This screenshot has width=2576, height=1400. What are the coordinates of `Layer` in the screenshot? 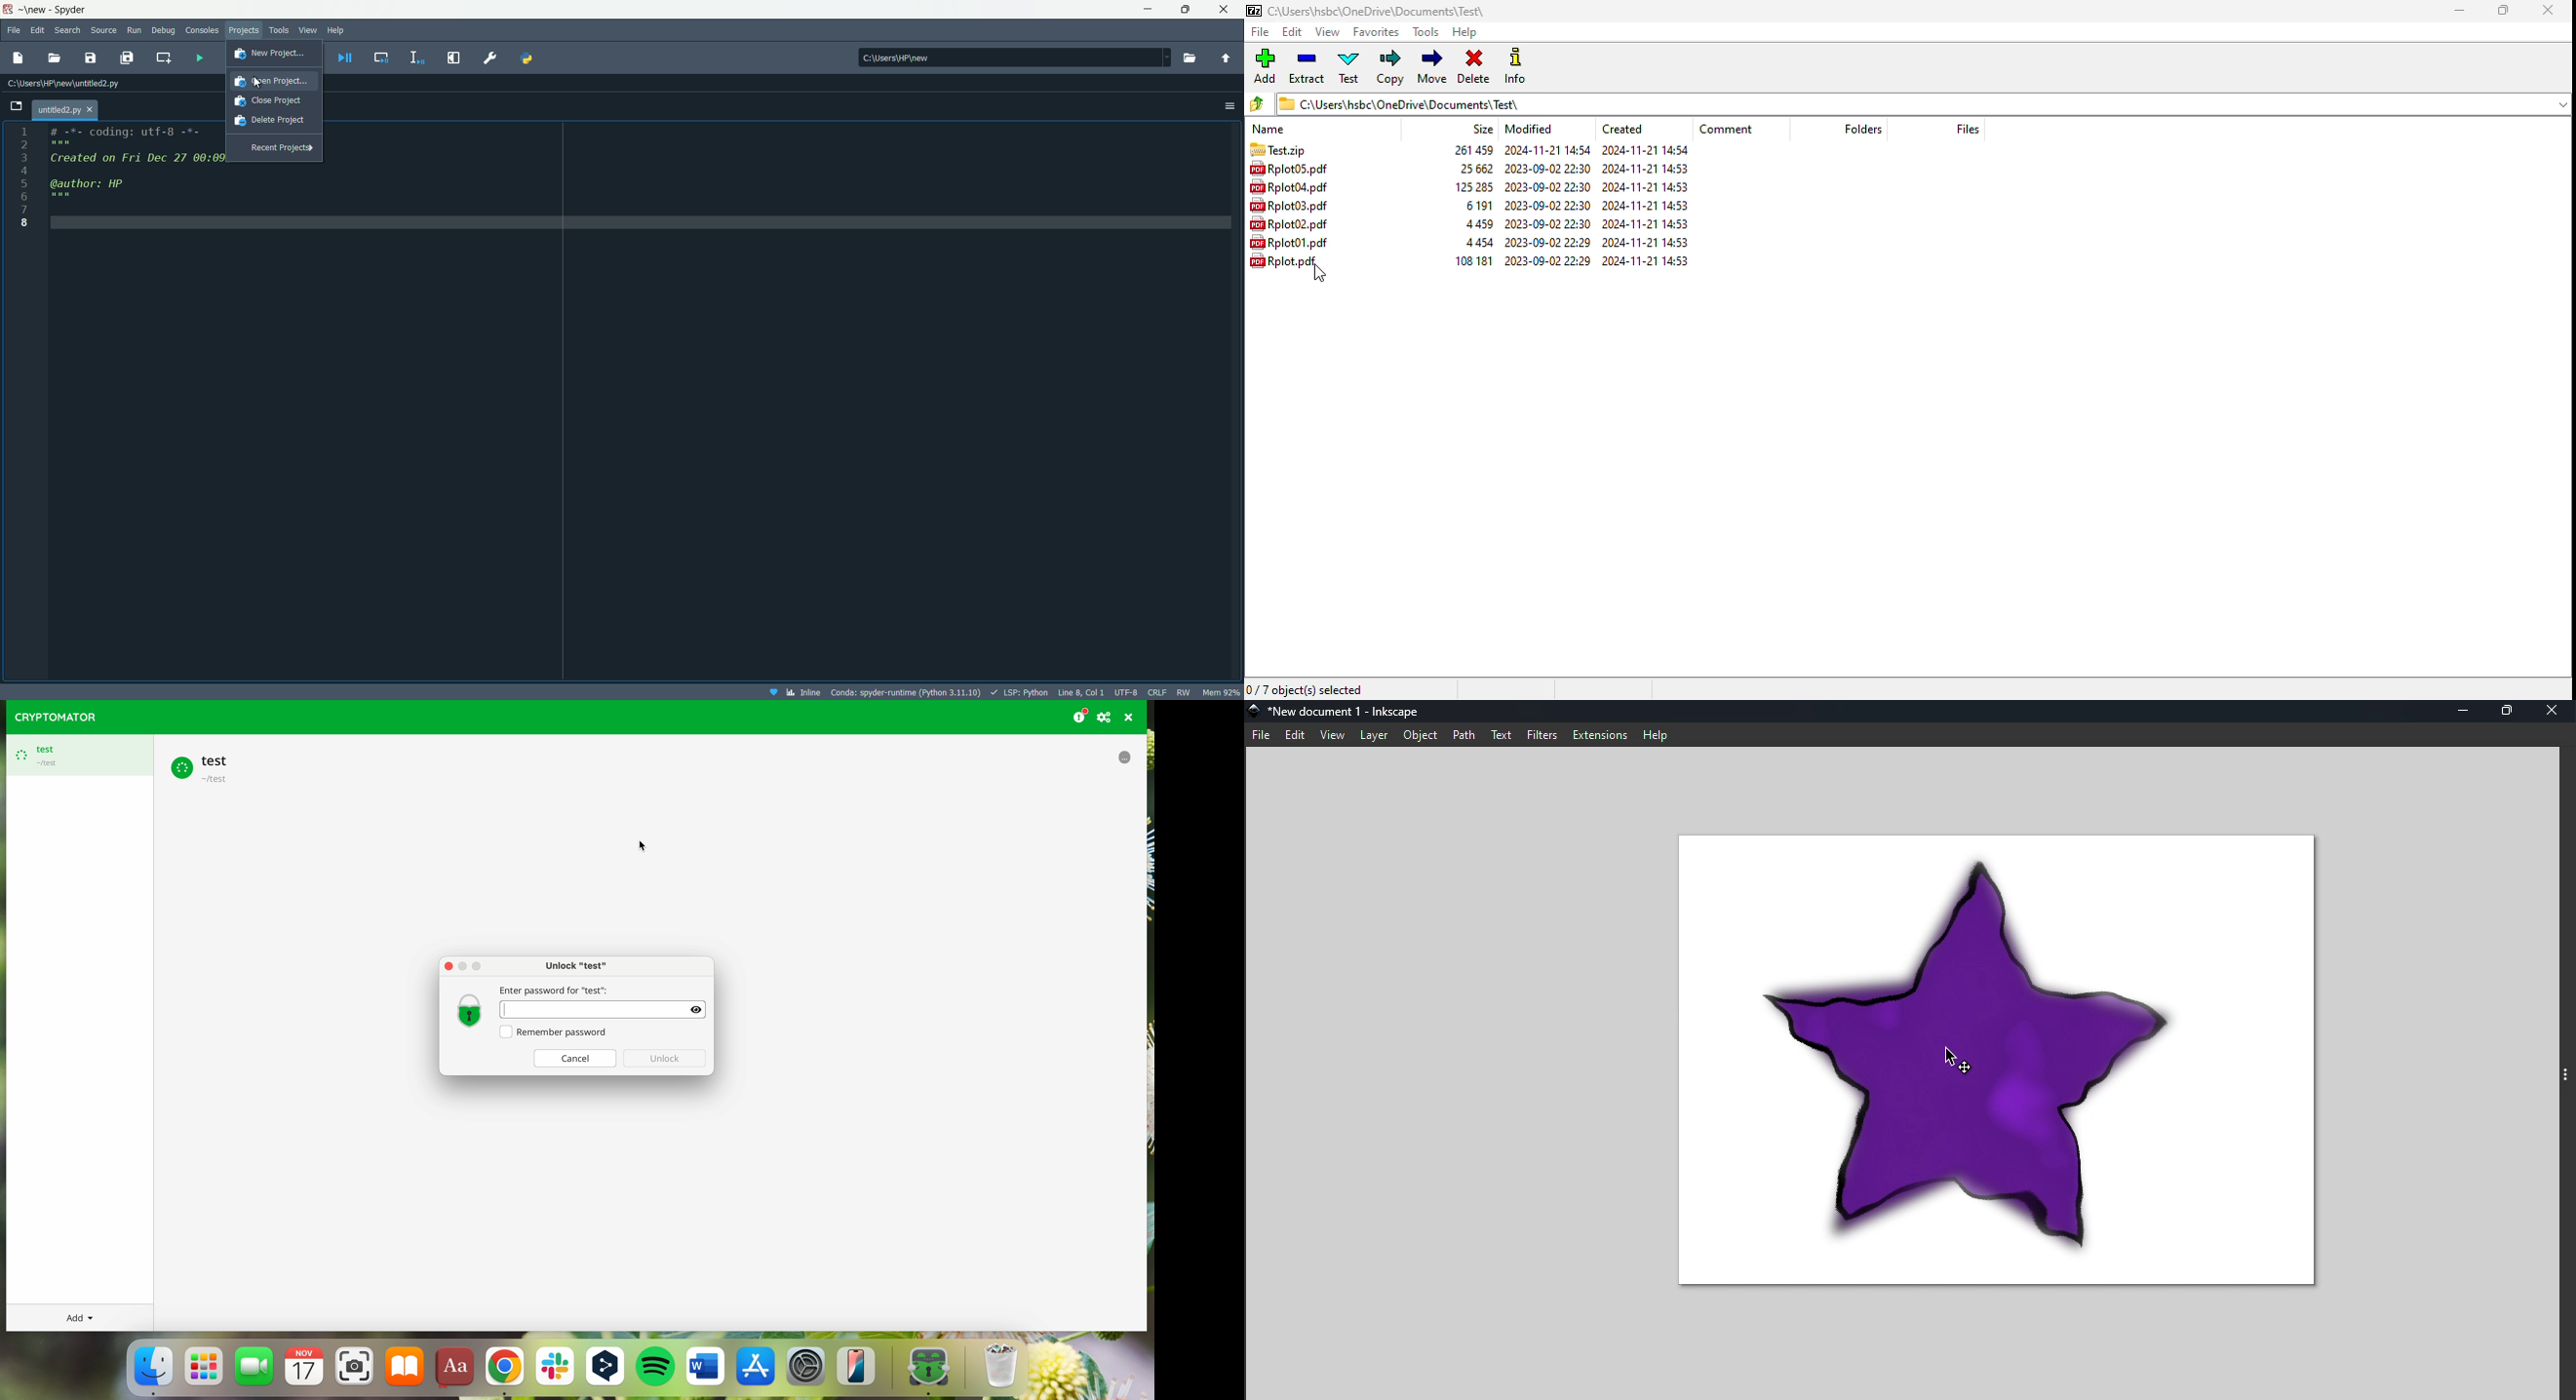 It's located at (1374, 736).